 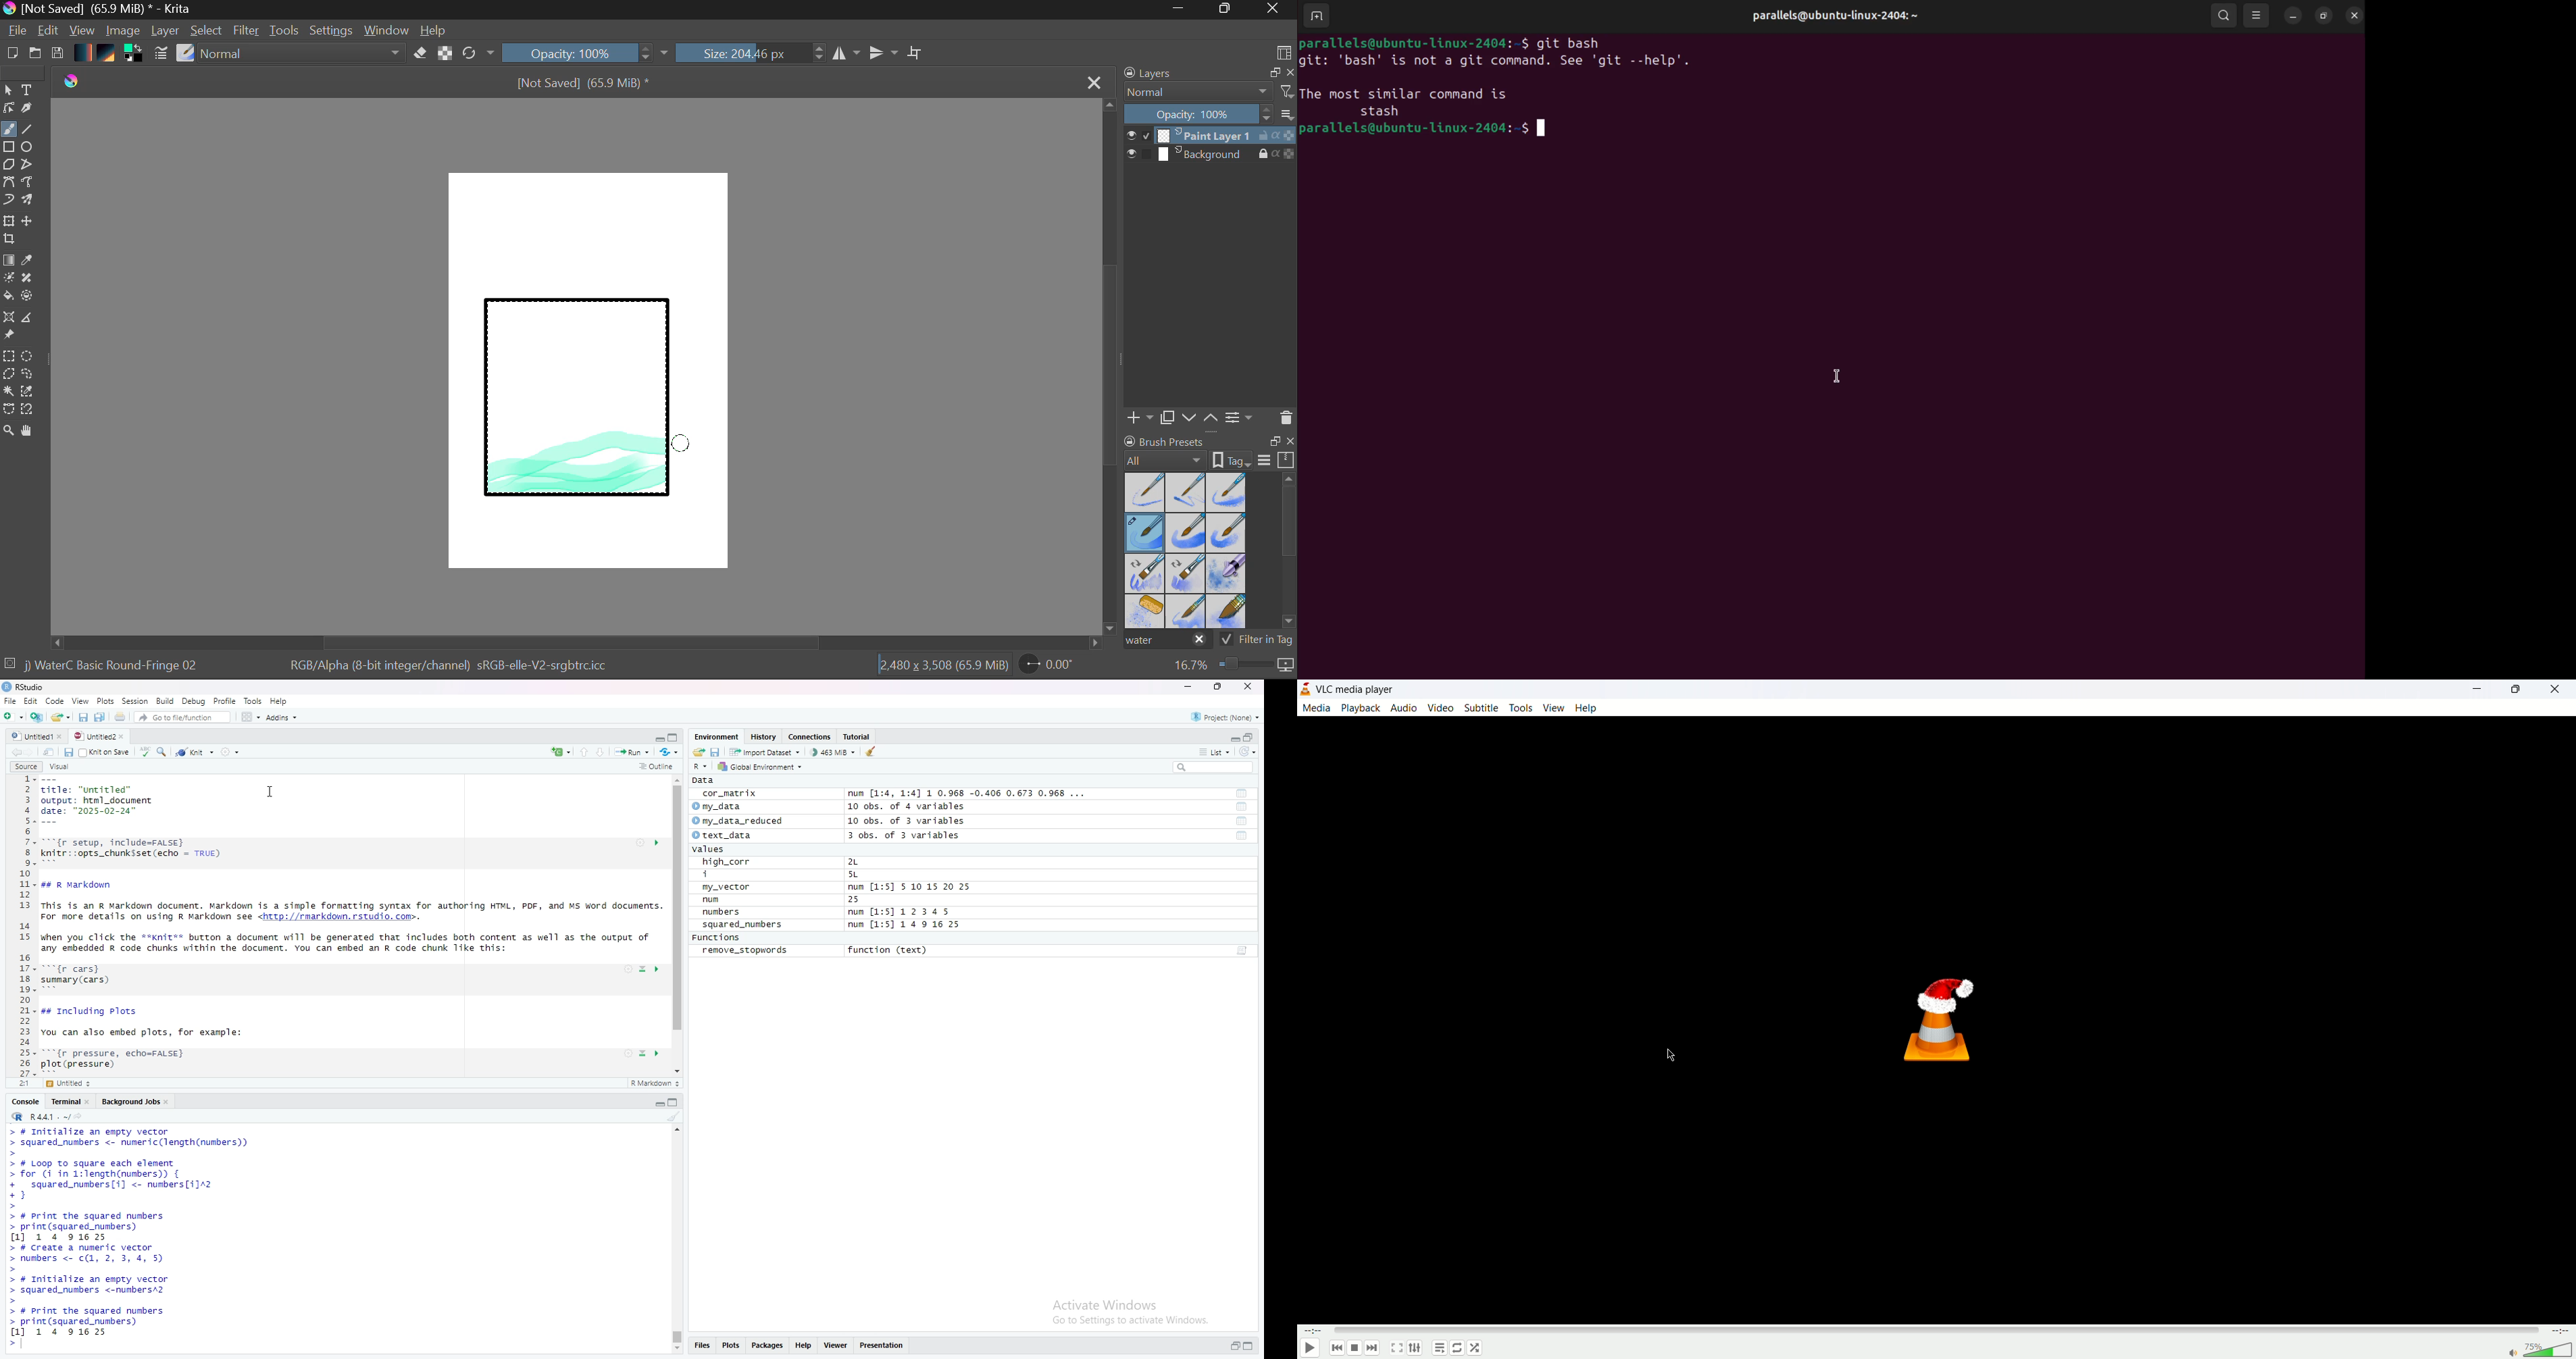 I want to click on open an existing file, so click(x=59, y=717).